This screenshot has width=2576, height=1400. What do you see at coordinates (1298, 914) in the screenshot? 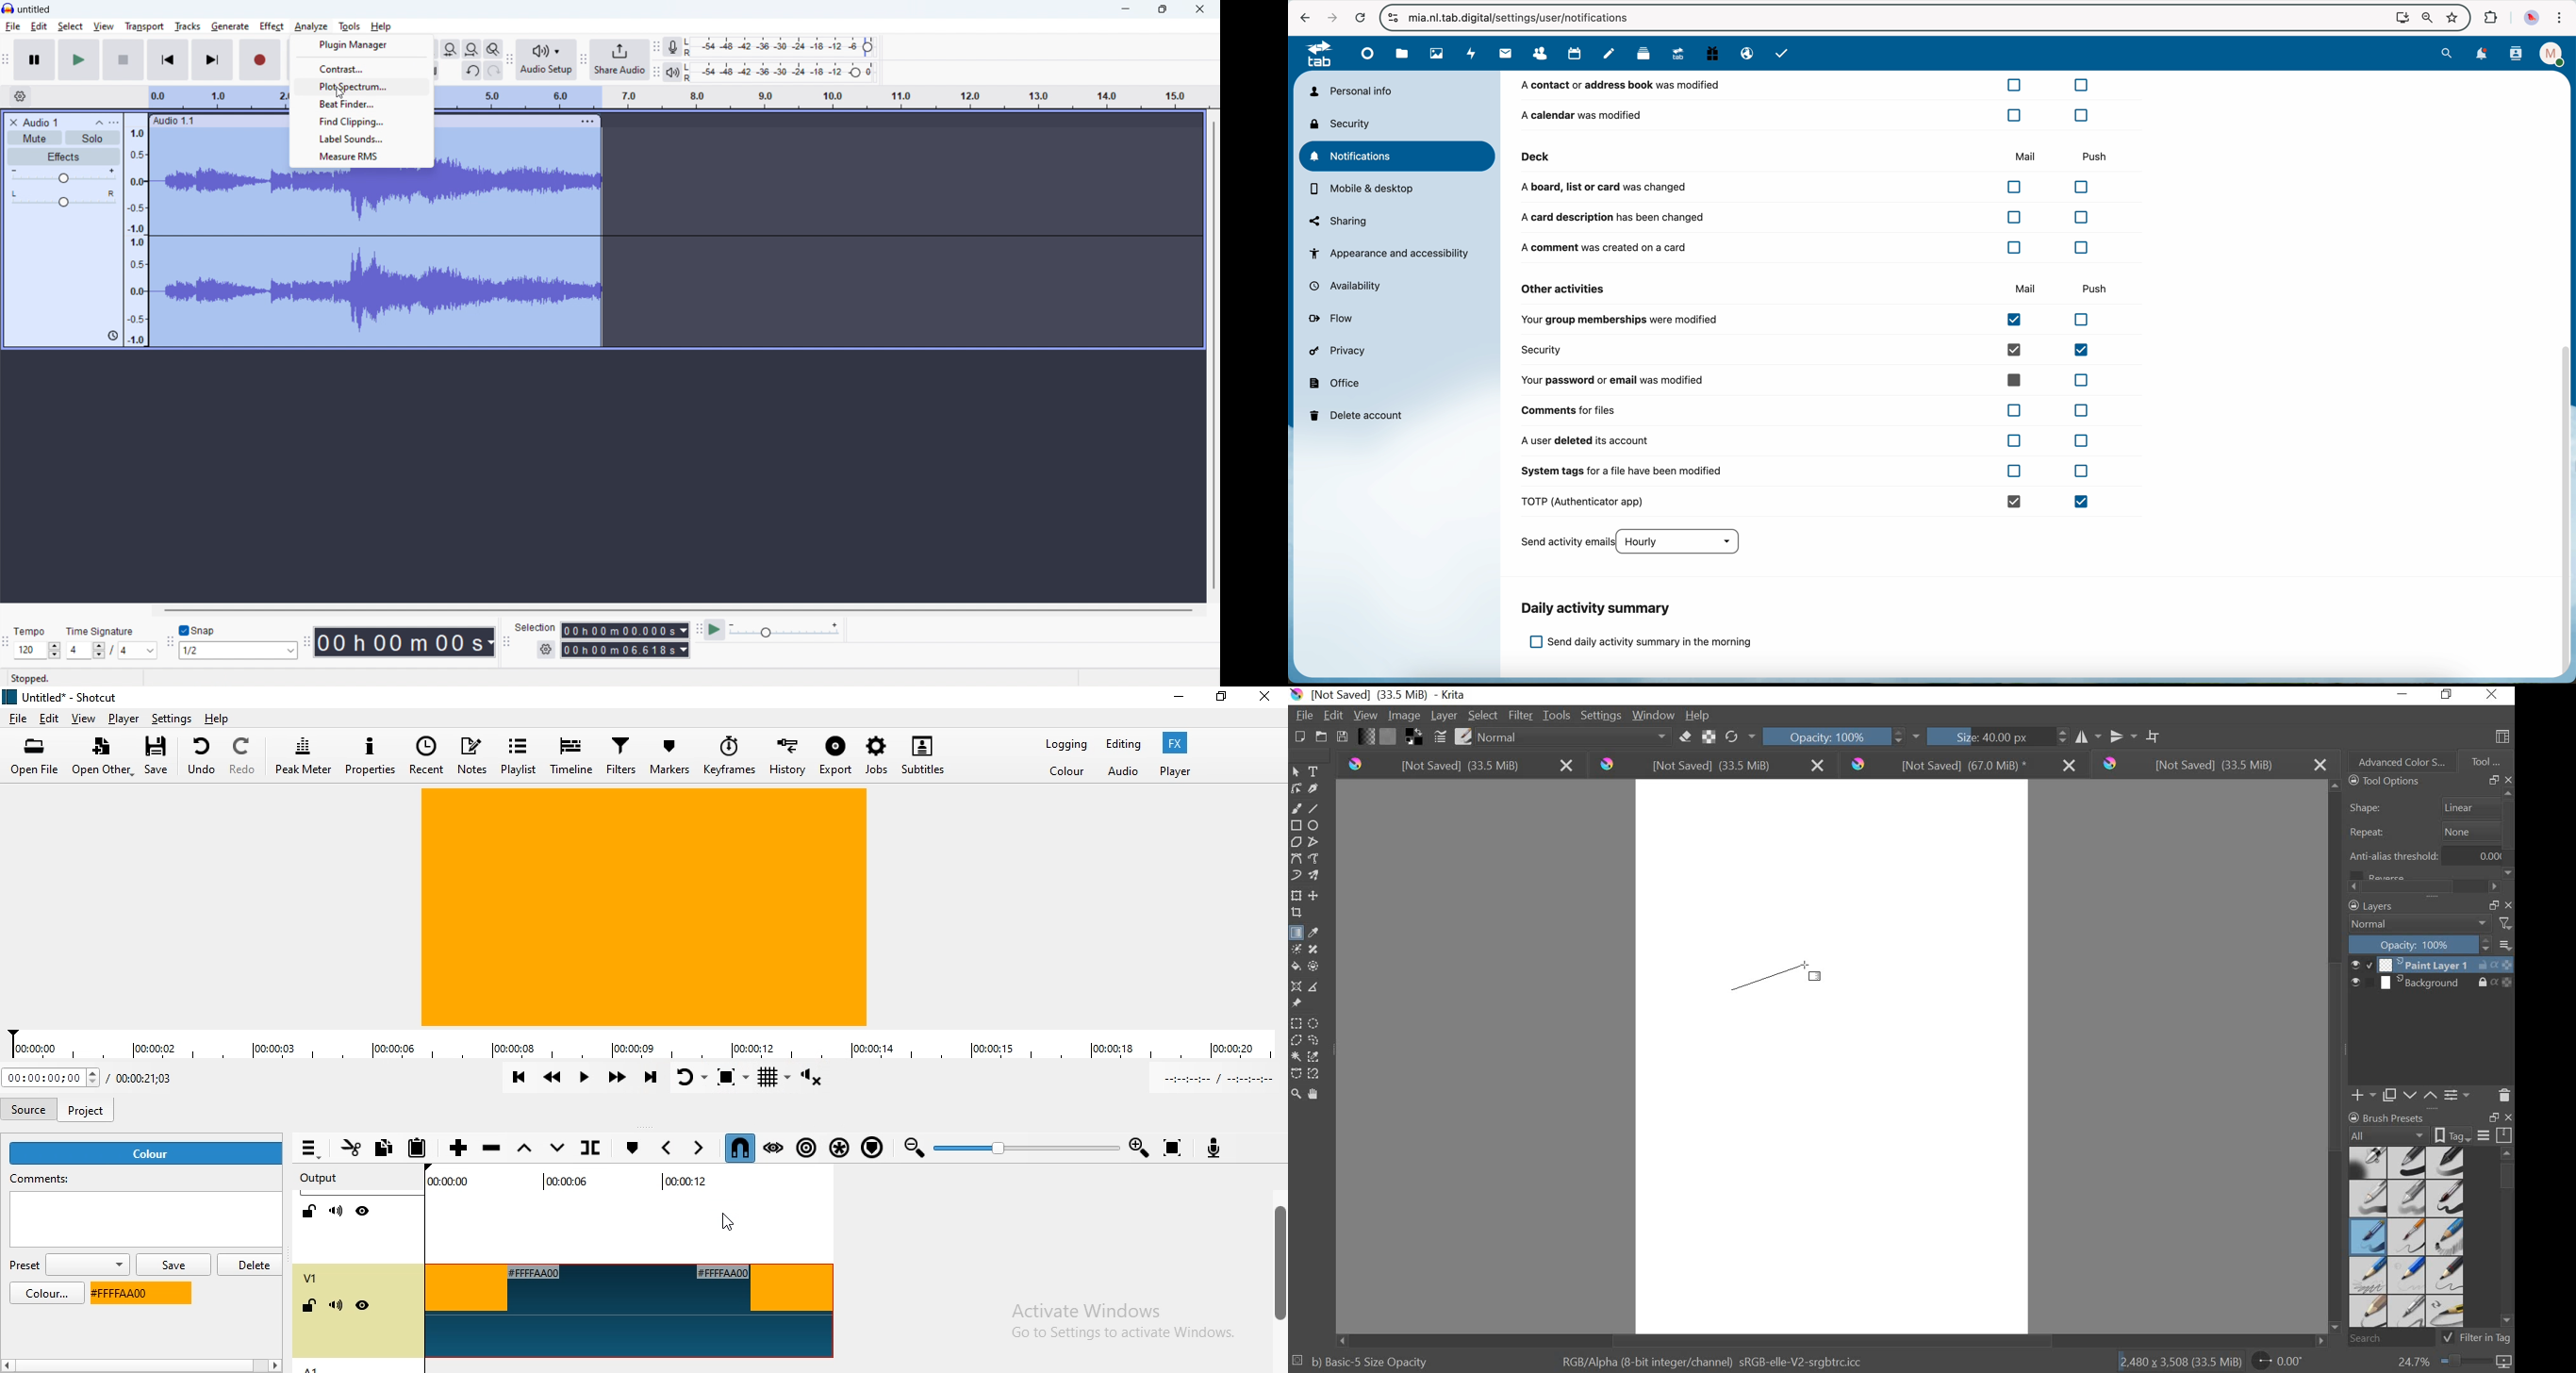
I see `crop layer` at bounding box center [1298, 914].